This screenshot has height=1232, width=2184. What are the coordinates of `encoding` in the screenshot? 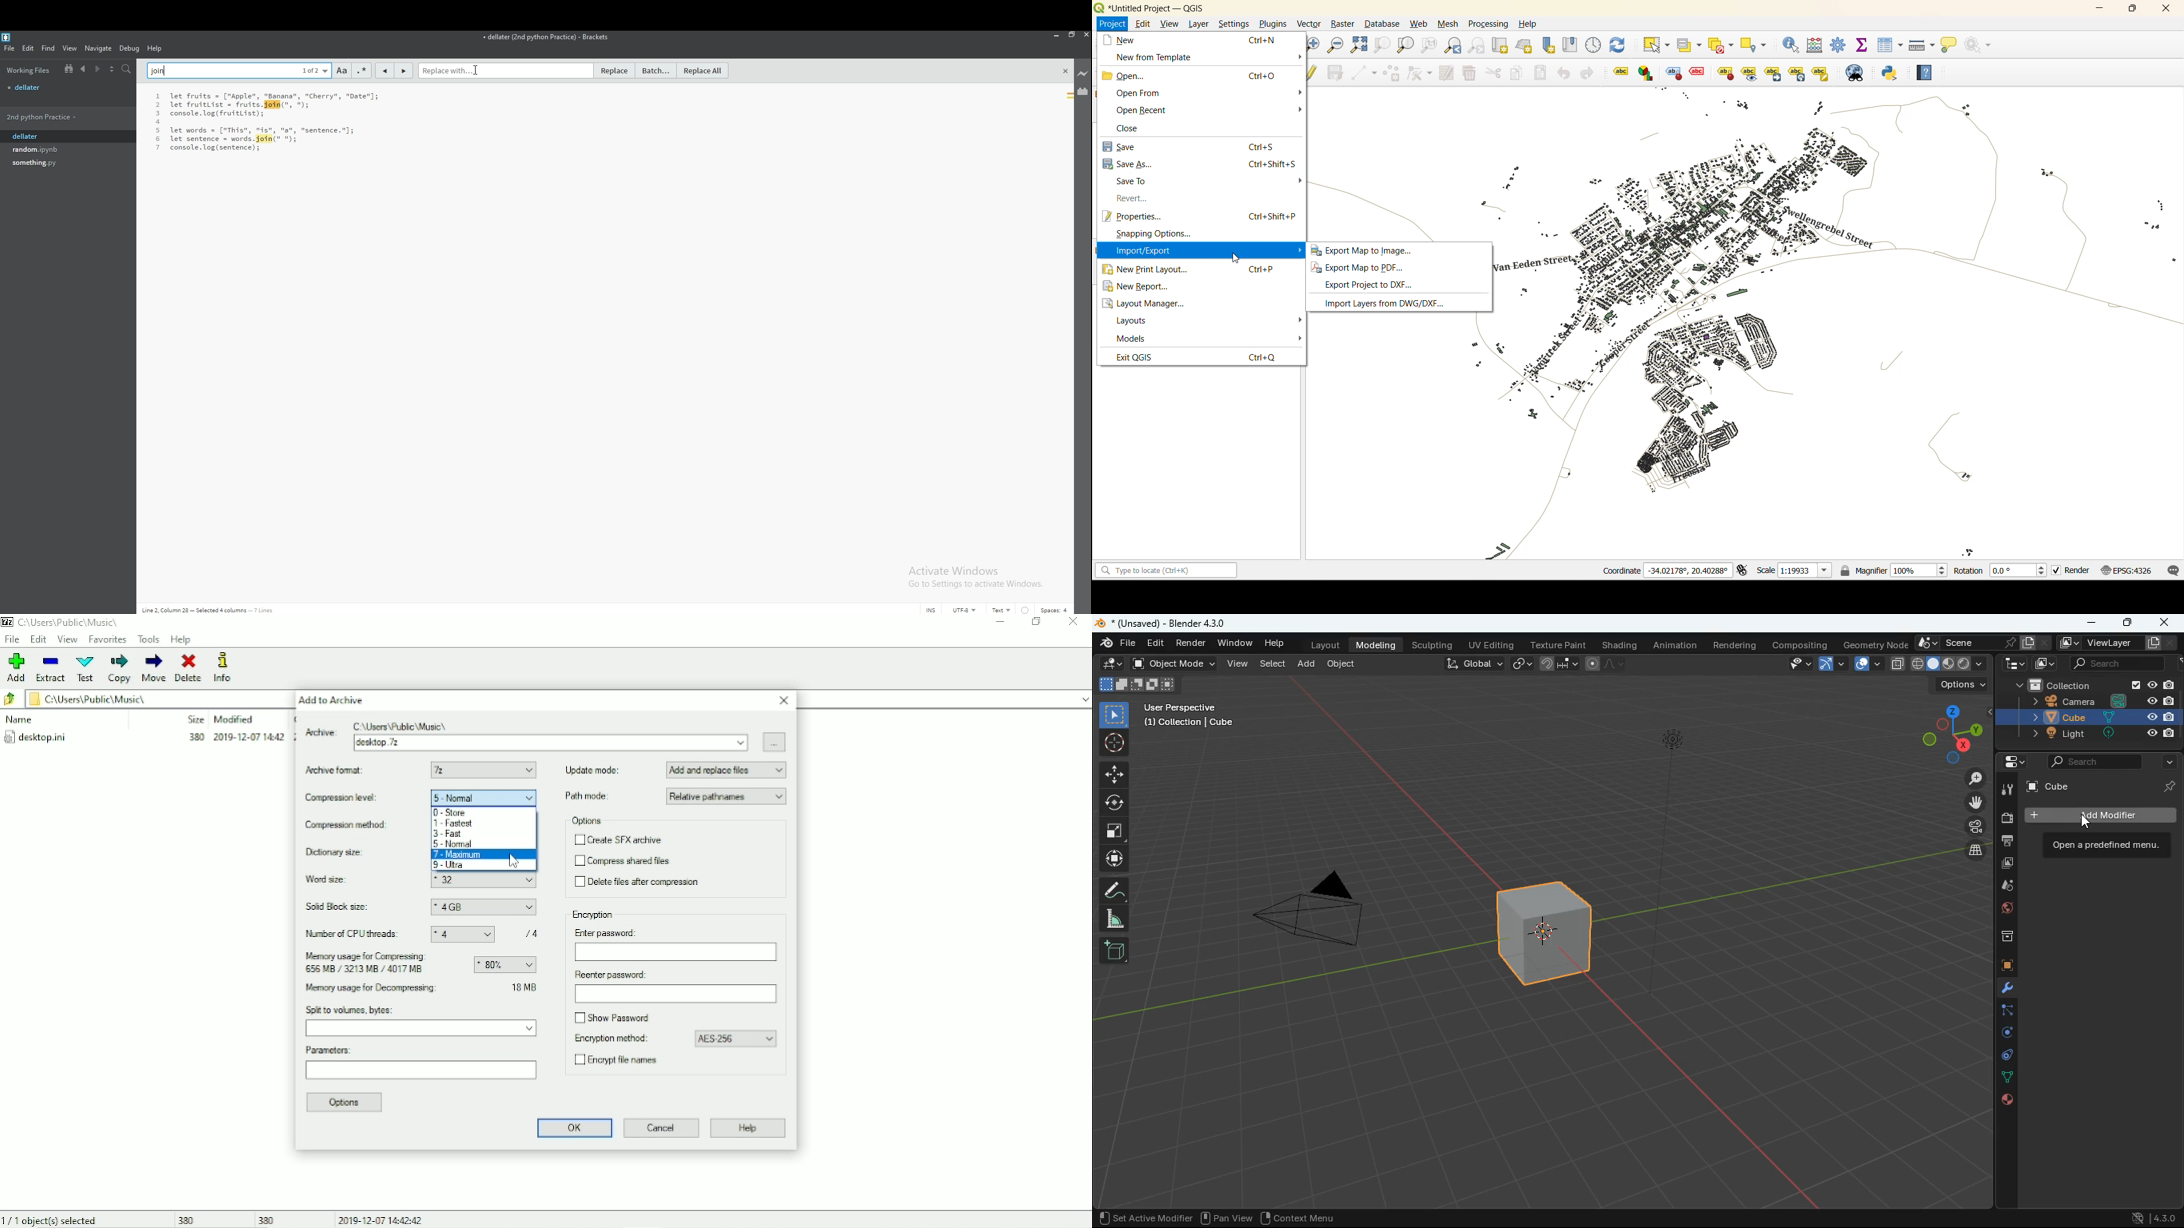 It's located at (965, 609).